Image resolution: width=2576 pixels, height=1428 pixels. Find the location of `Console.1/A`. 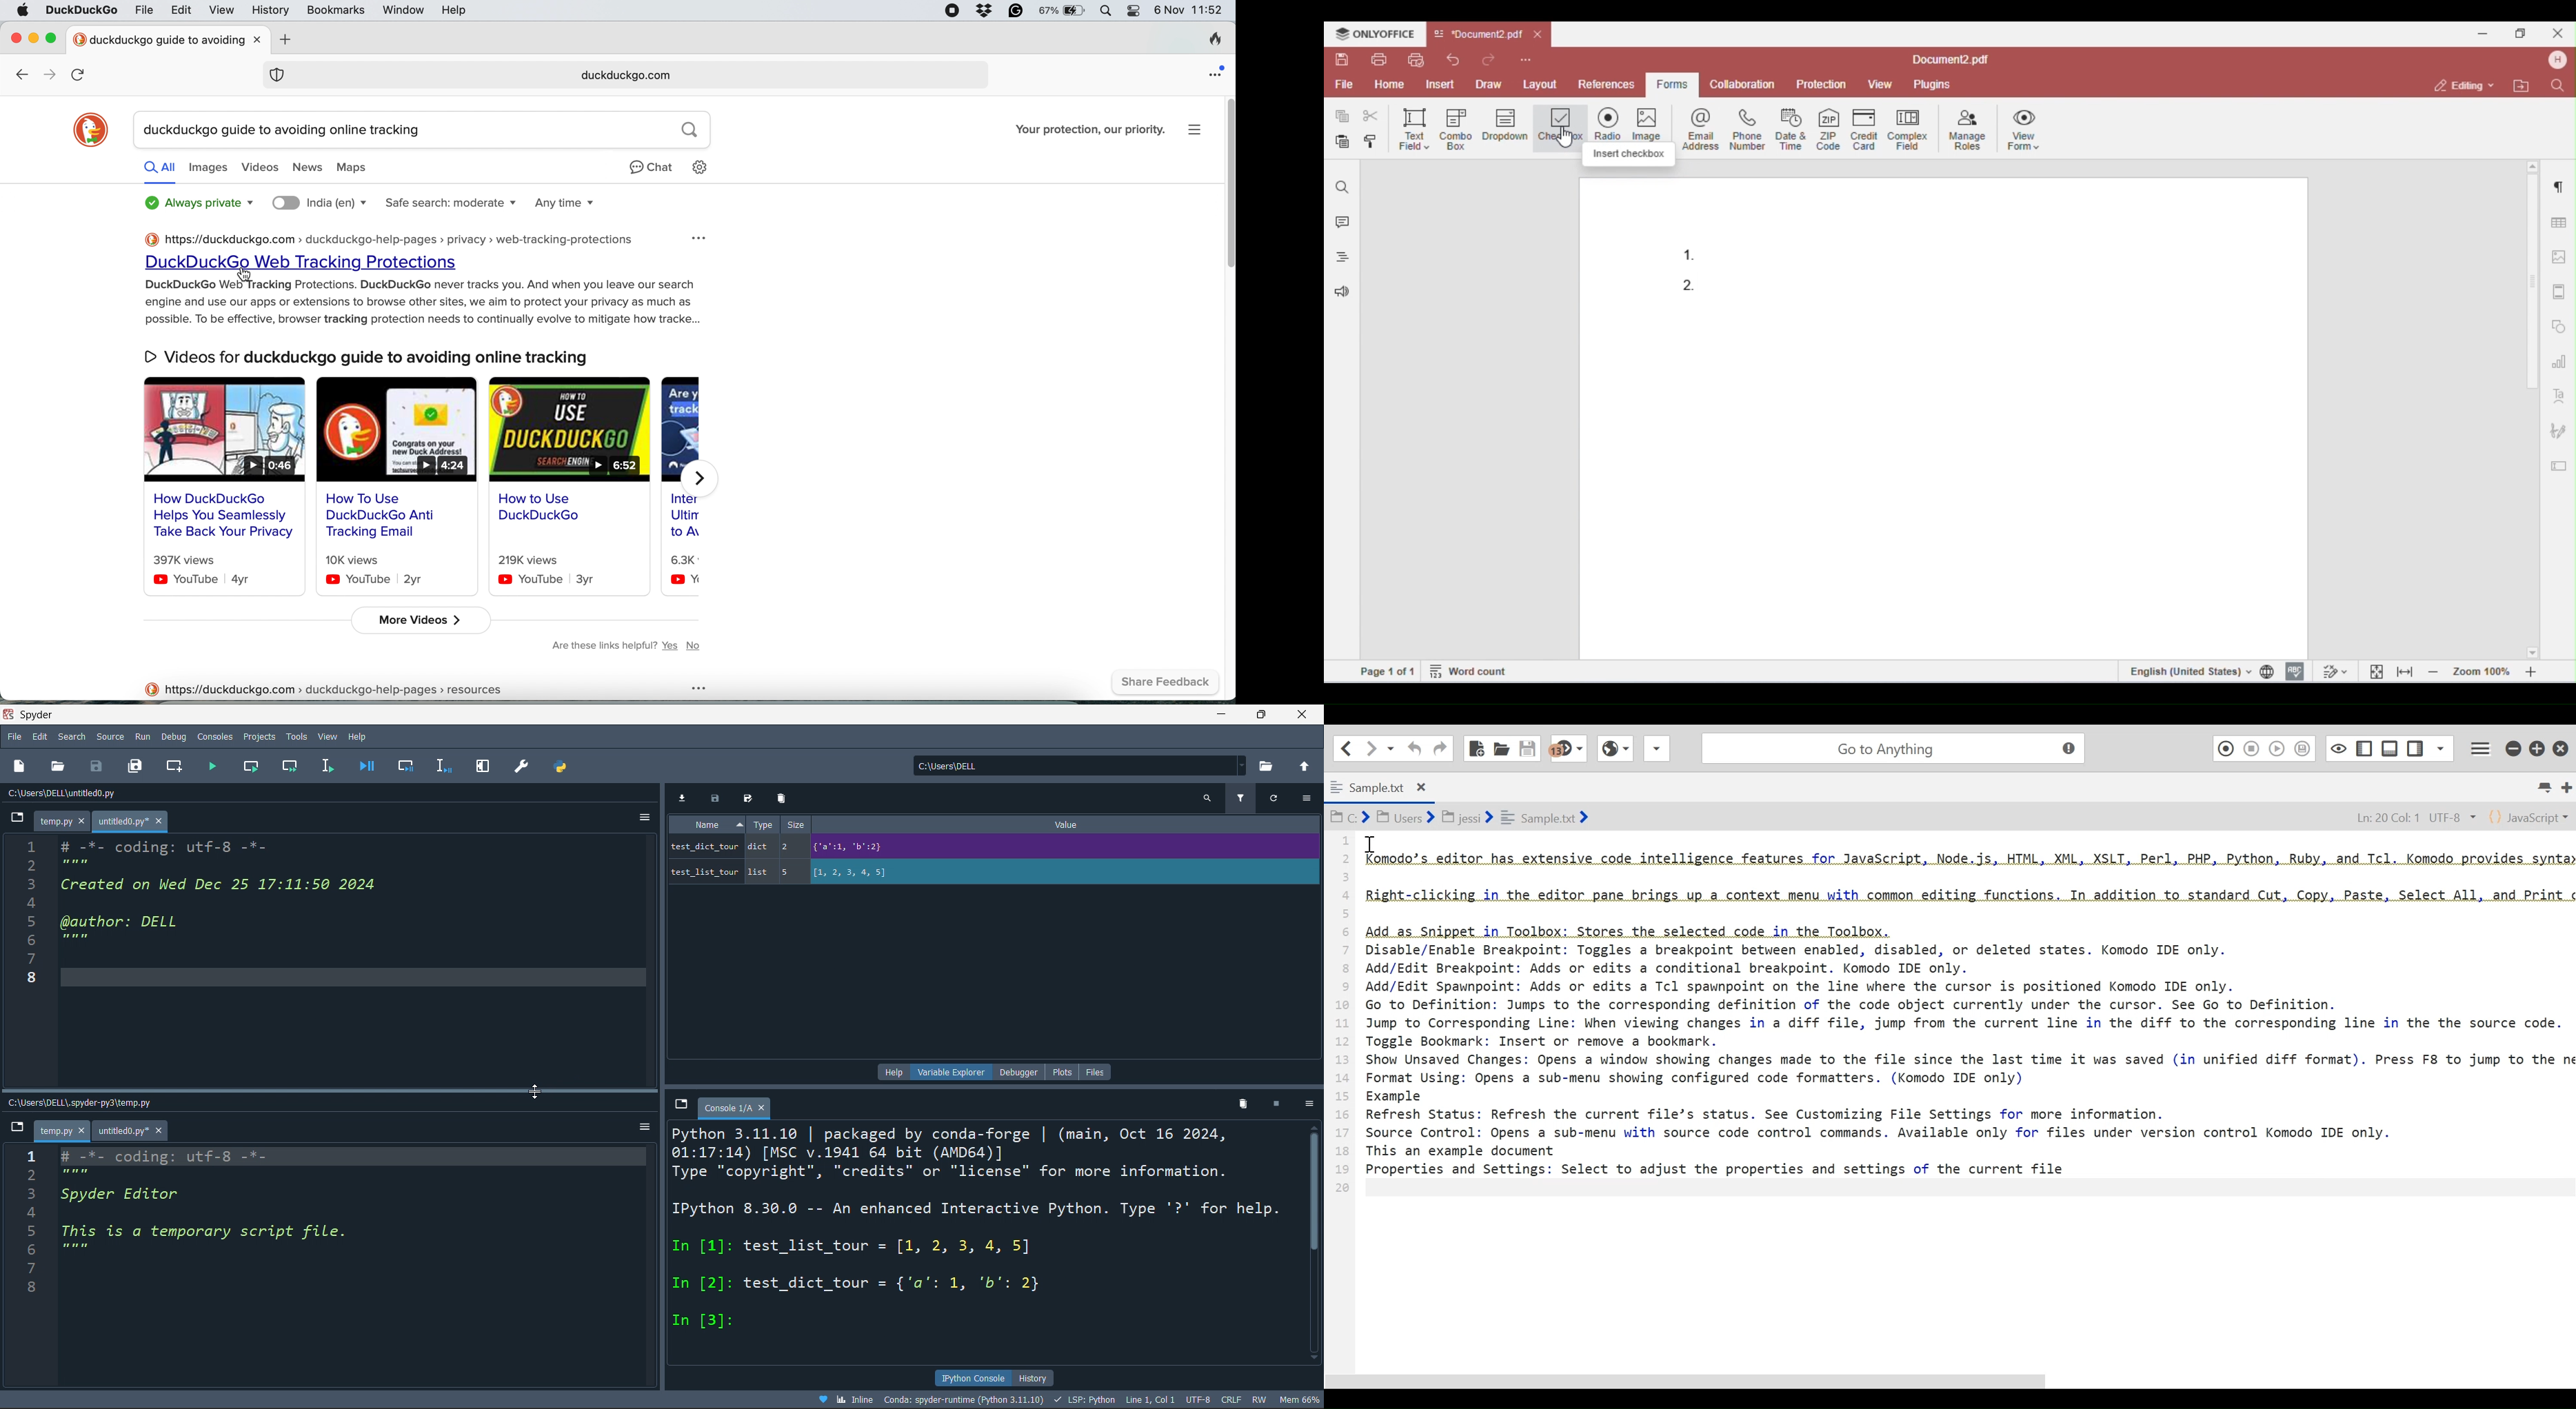

Console.1/A is located at coordinates (734, 1107).